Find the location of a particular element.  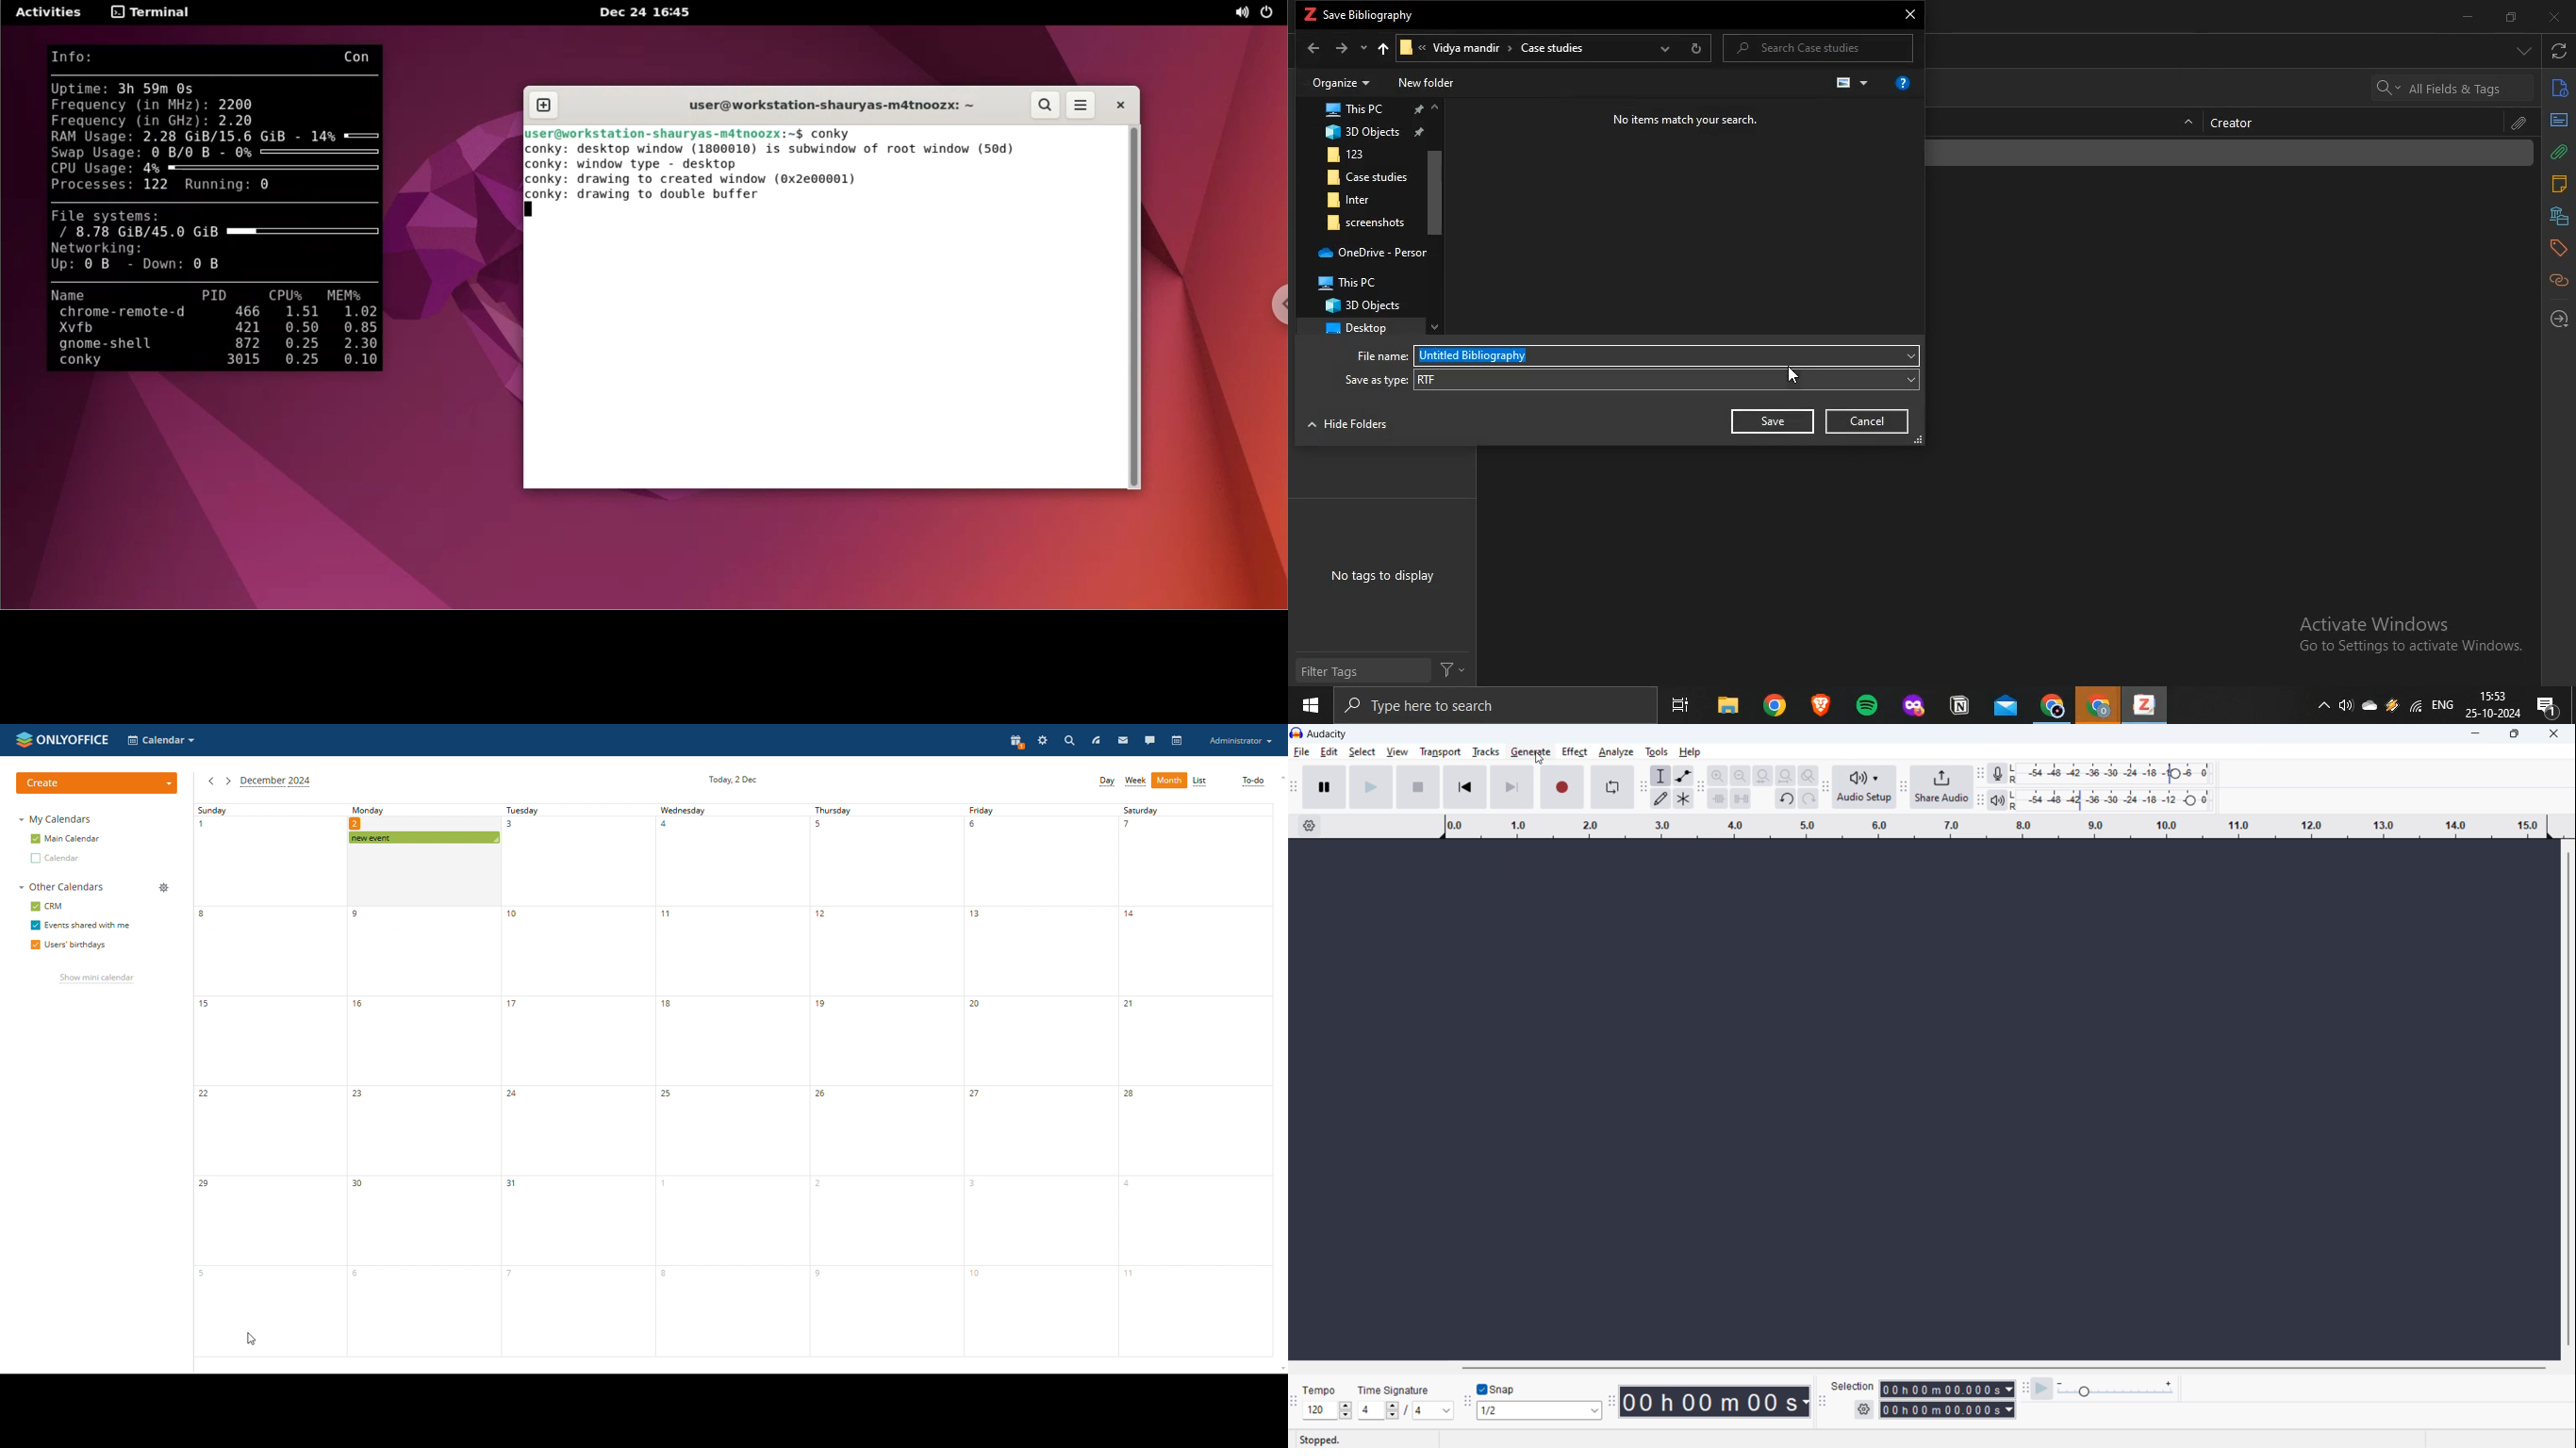

creator is located at coordinates (2239, 122).